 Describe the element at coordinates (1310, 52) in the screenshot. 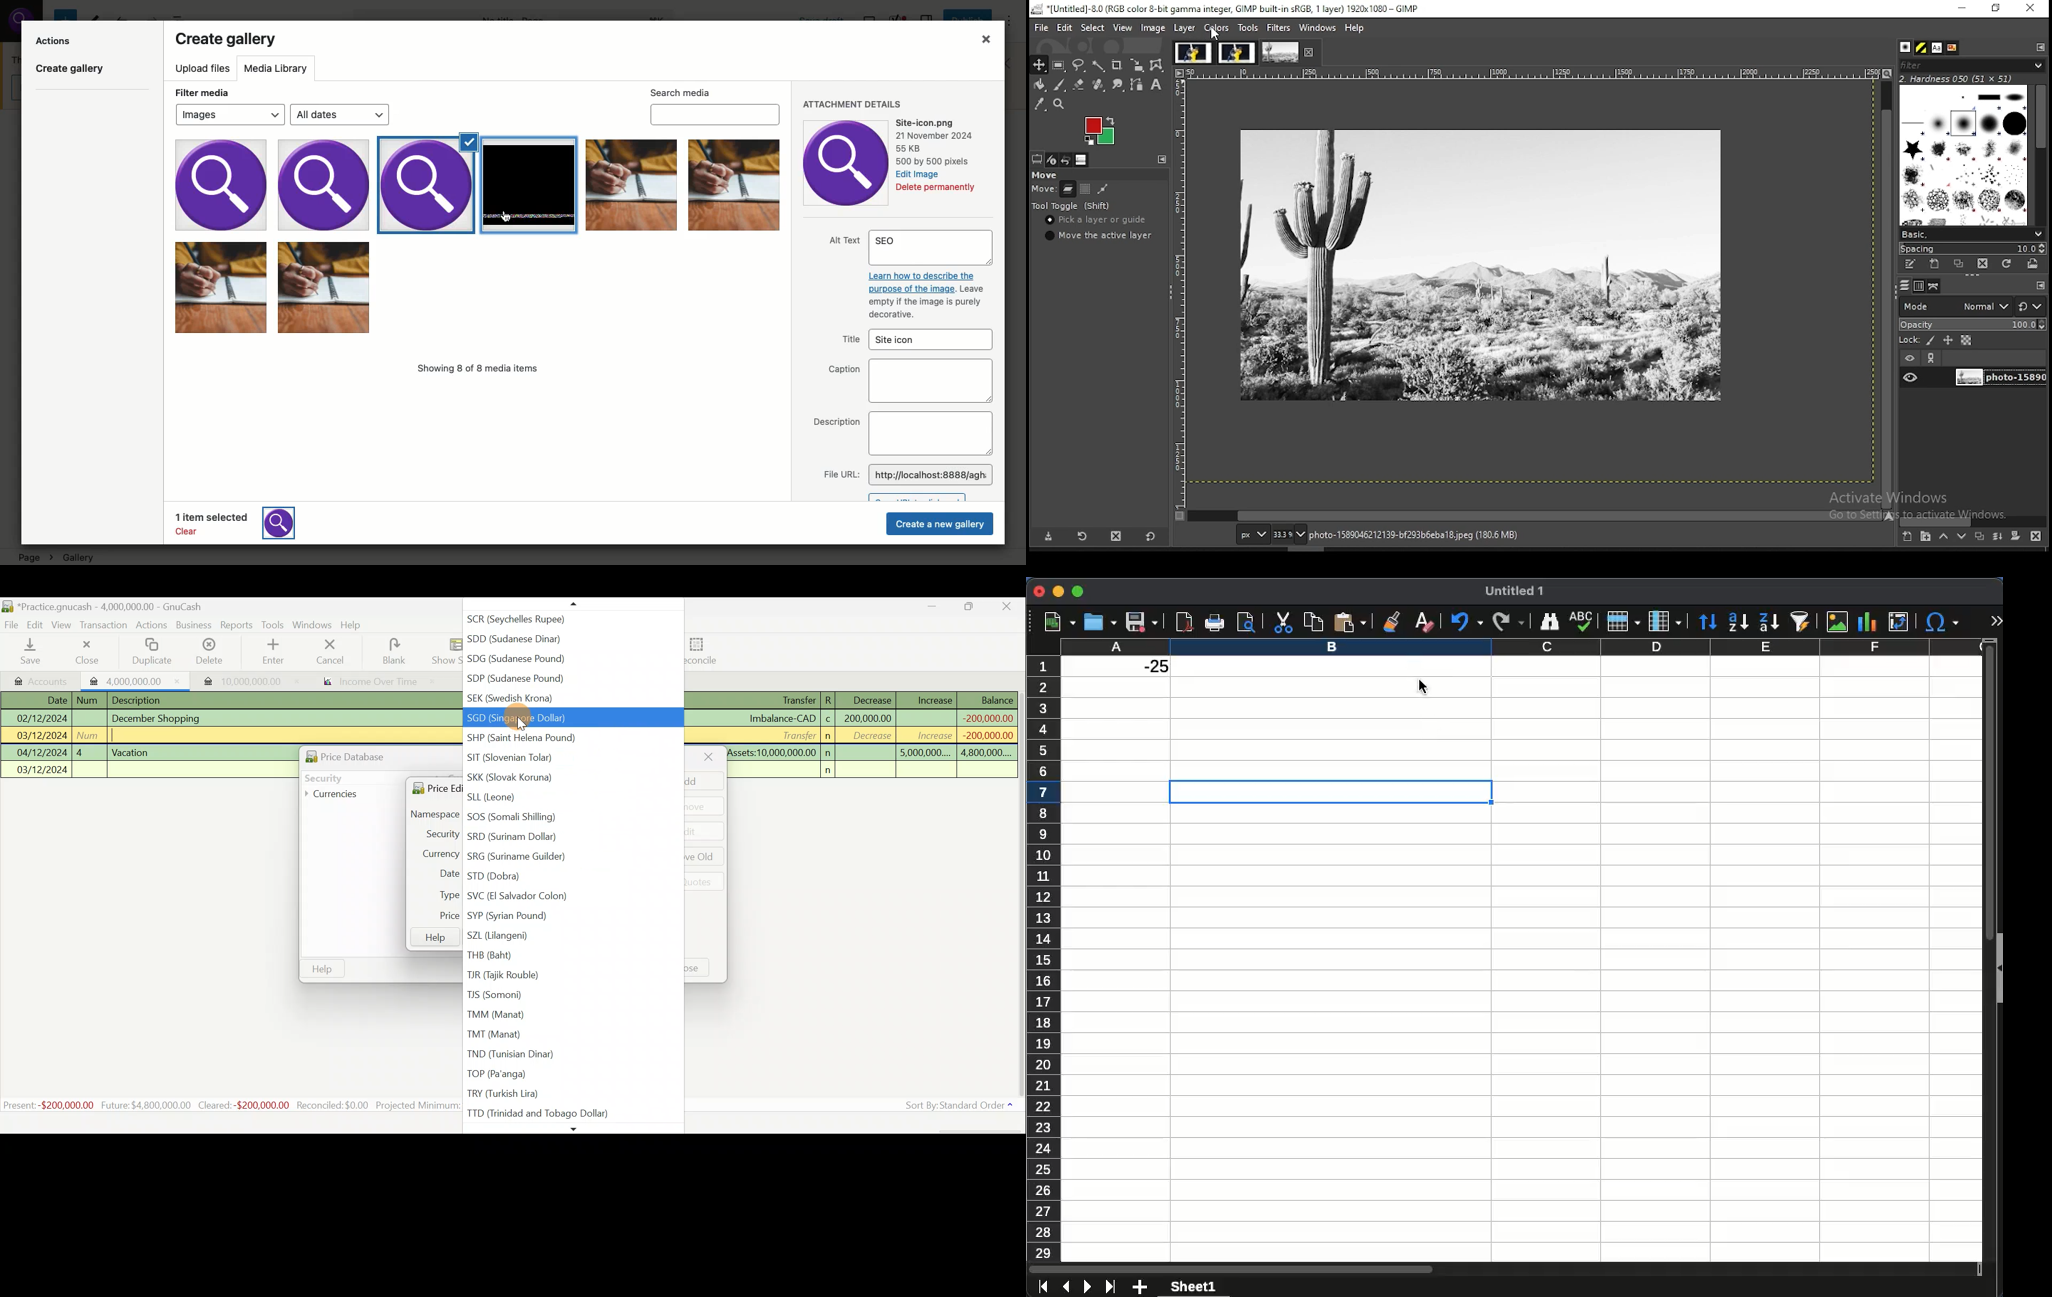

I see `close` at that location.